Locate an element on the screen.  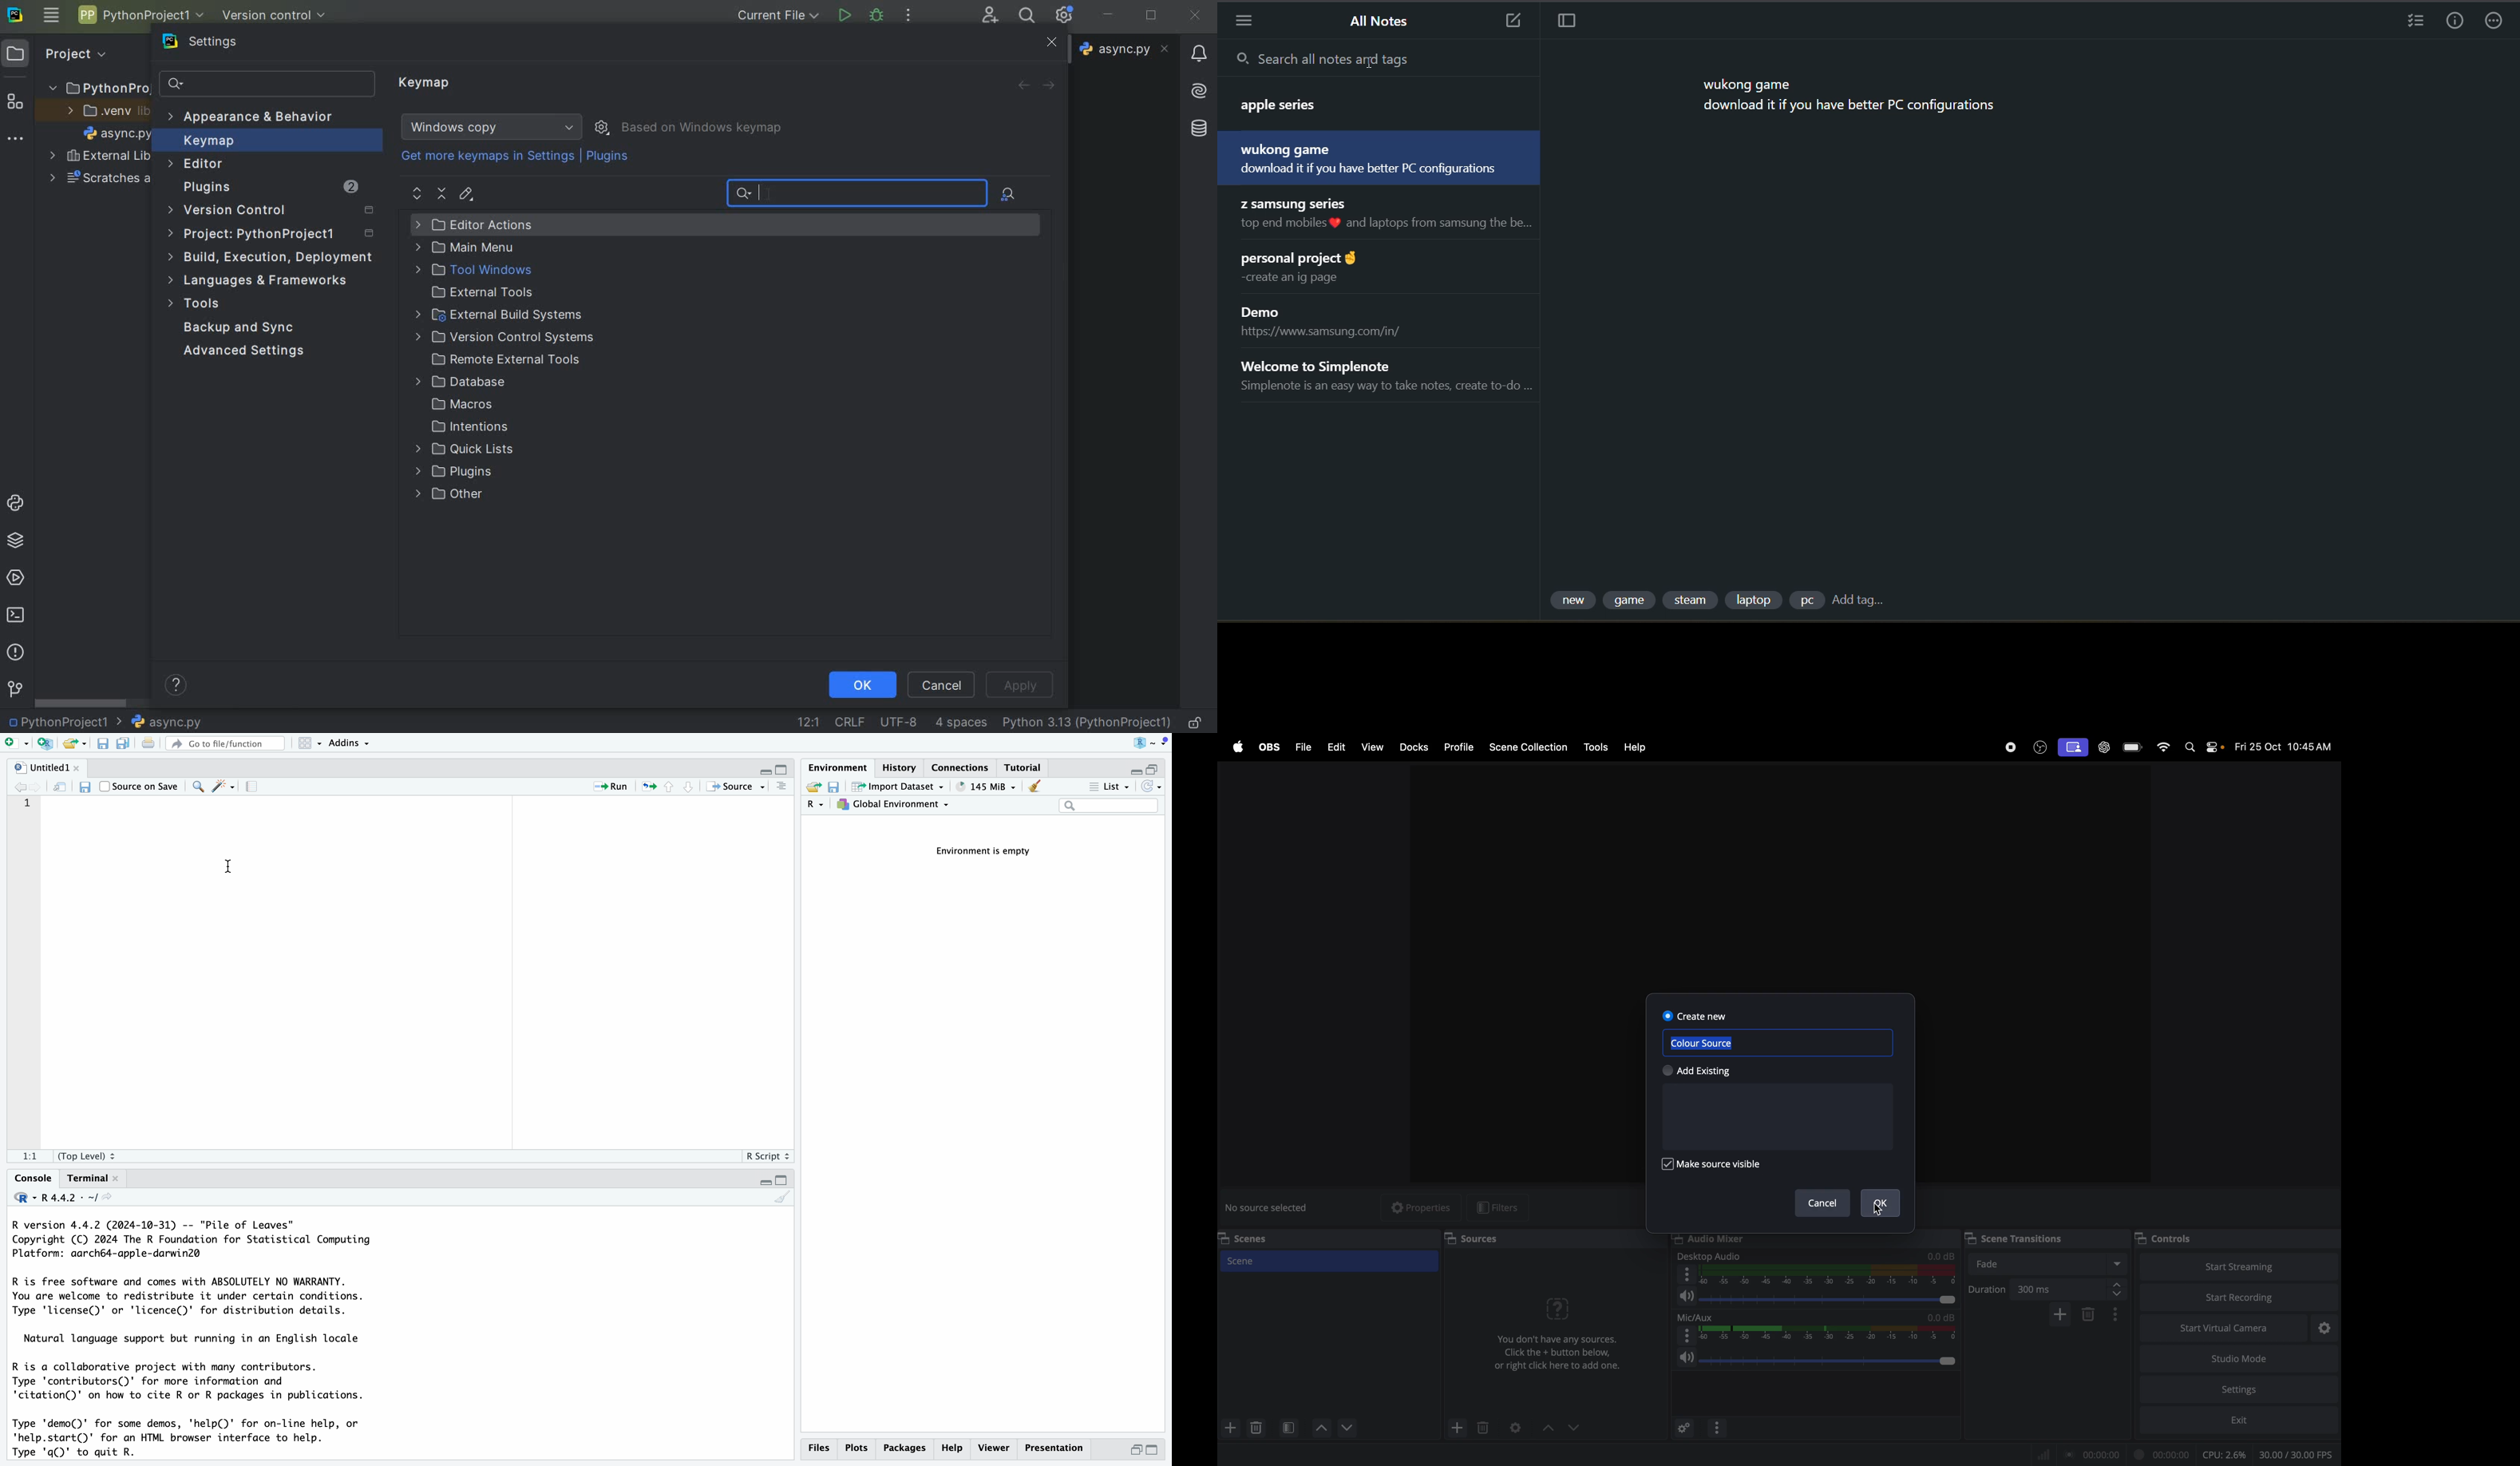
advanced settings is located at coordinates (241, 351).